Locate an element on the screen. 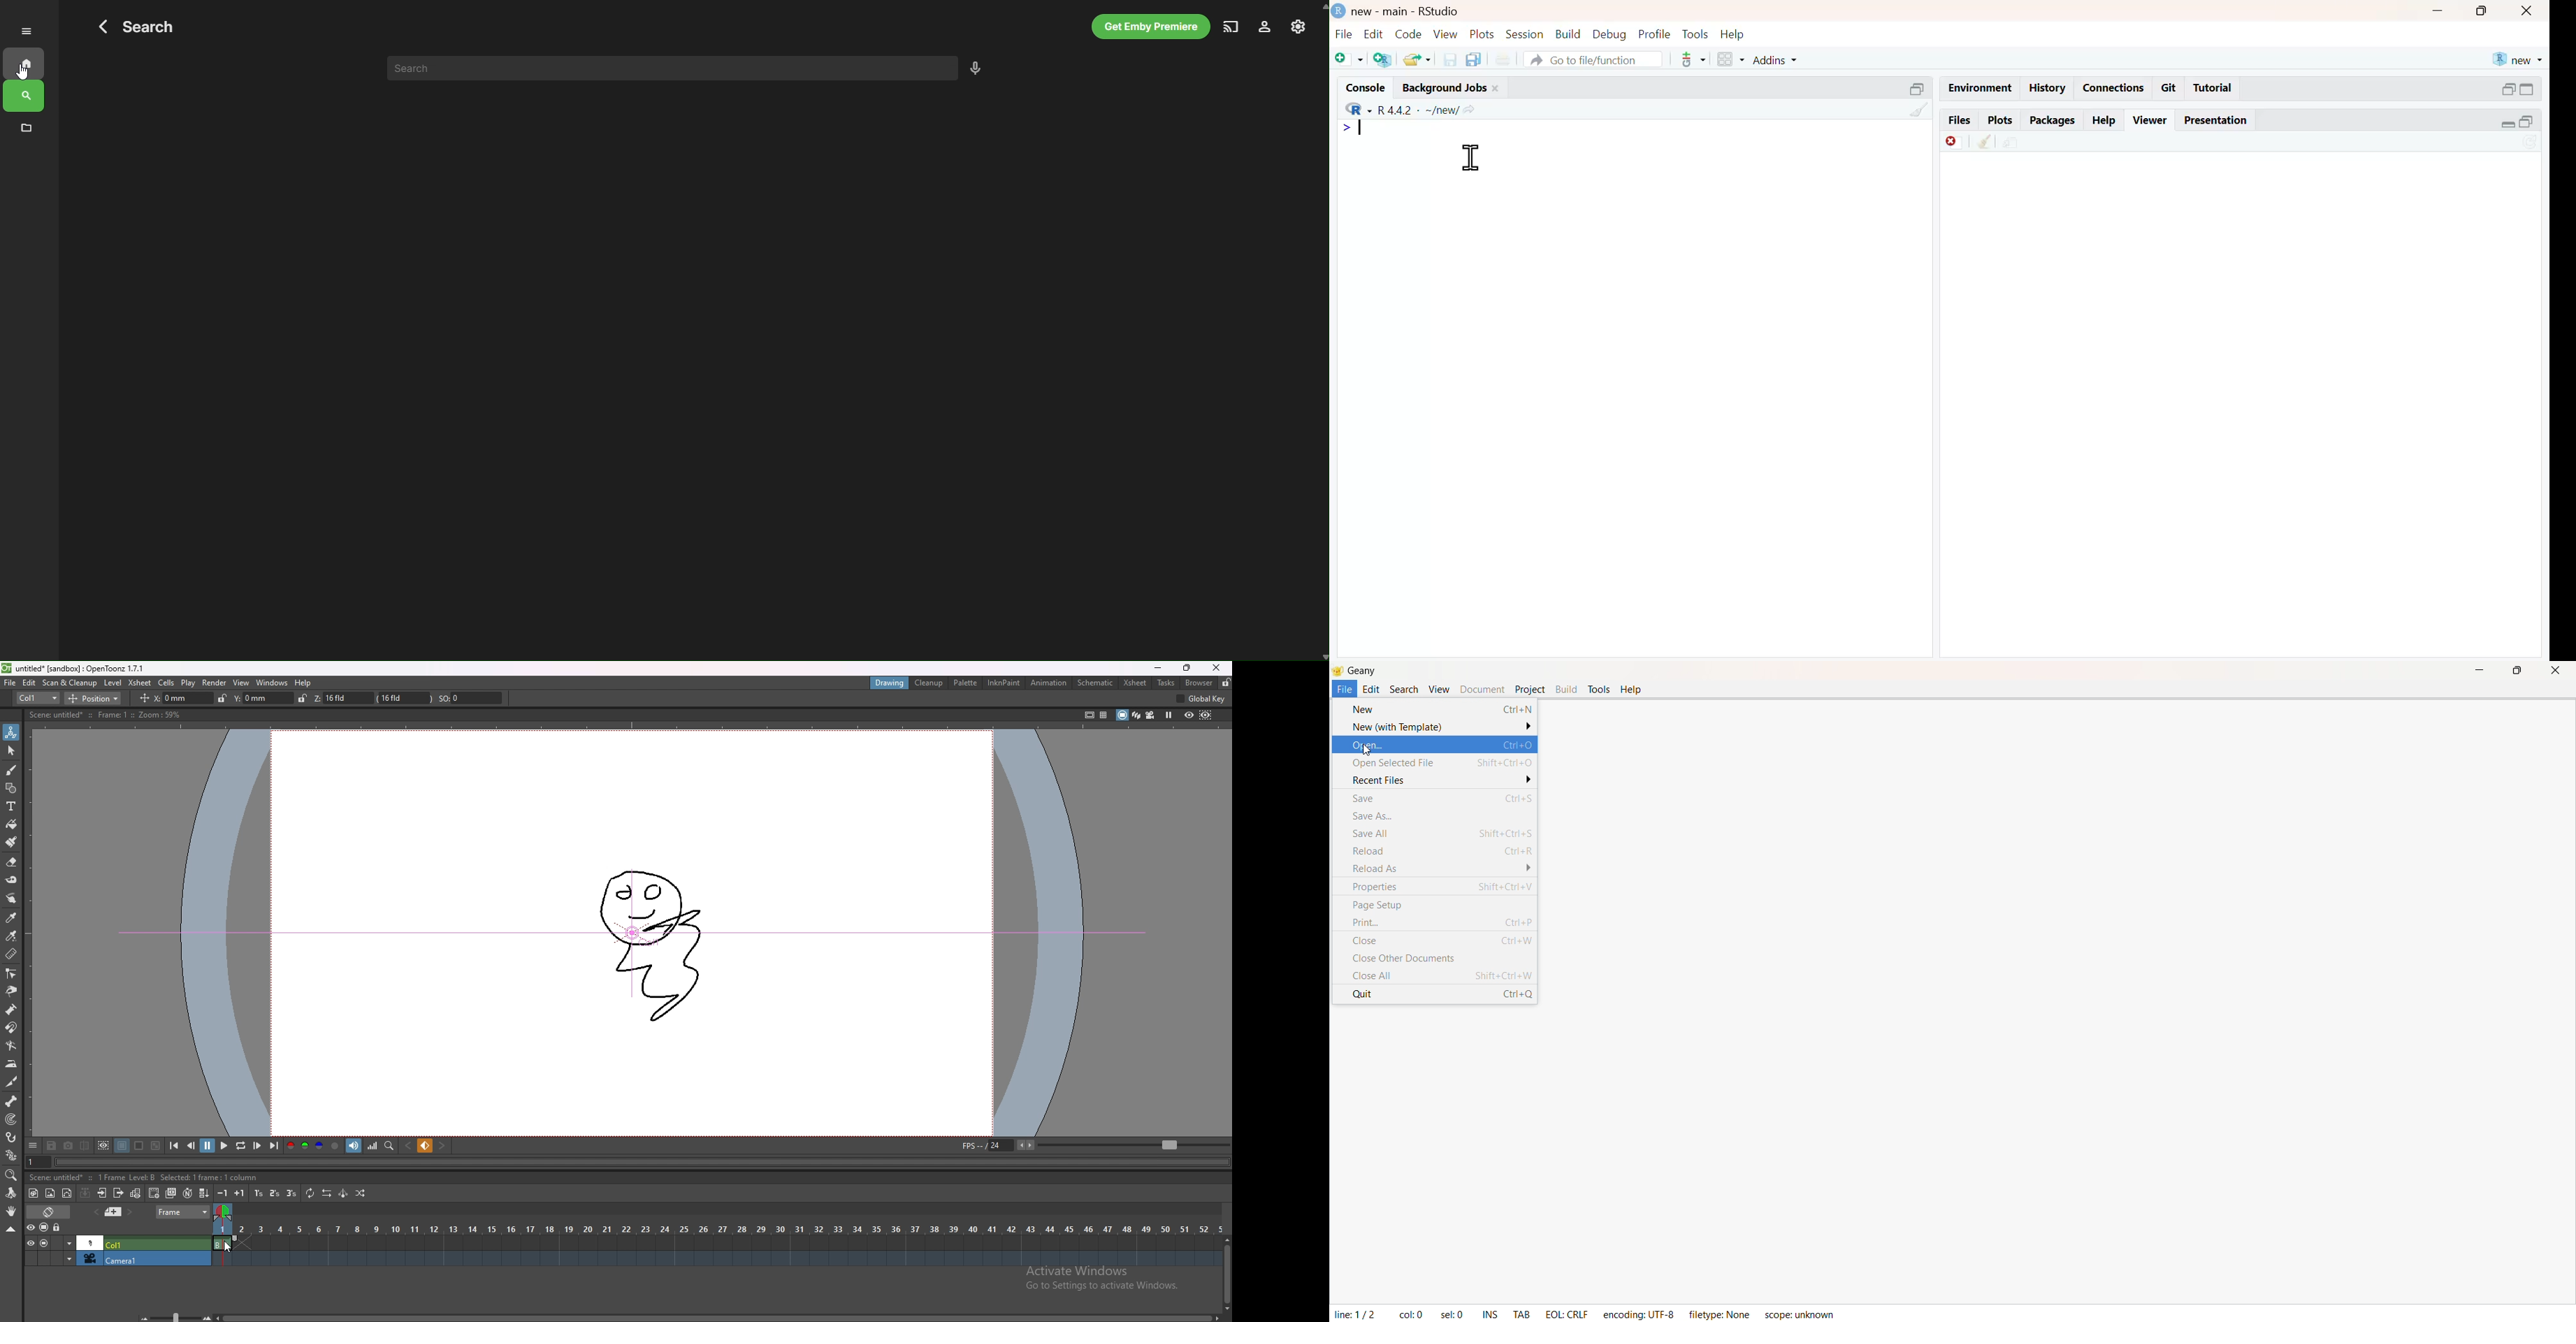 The width and height of the screenshot is (2576, 1344). presentation is located at coordinates (2216, 120).